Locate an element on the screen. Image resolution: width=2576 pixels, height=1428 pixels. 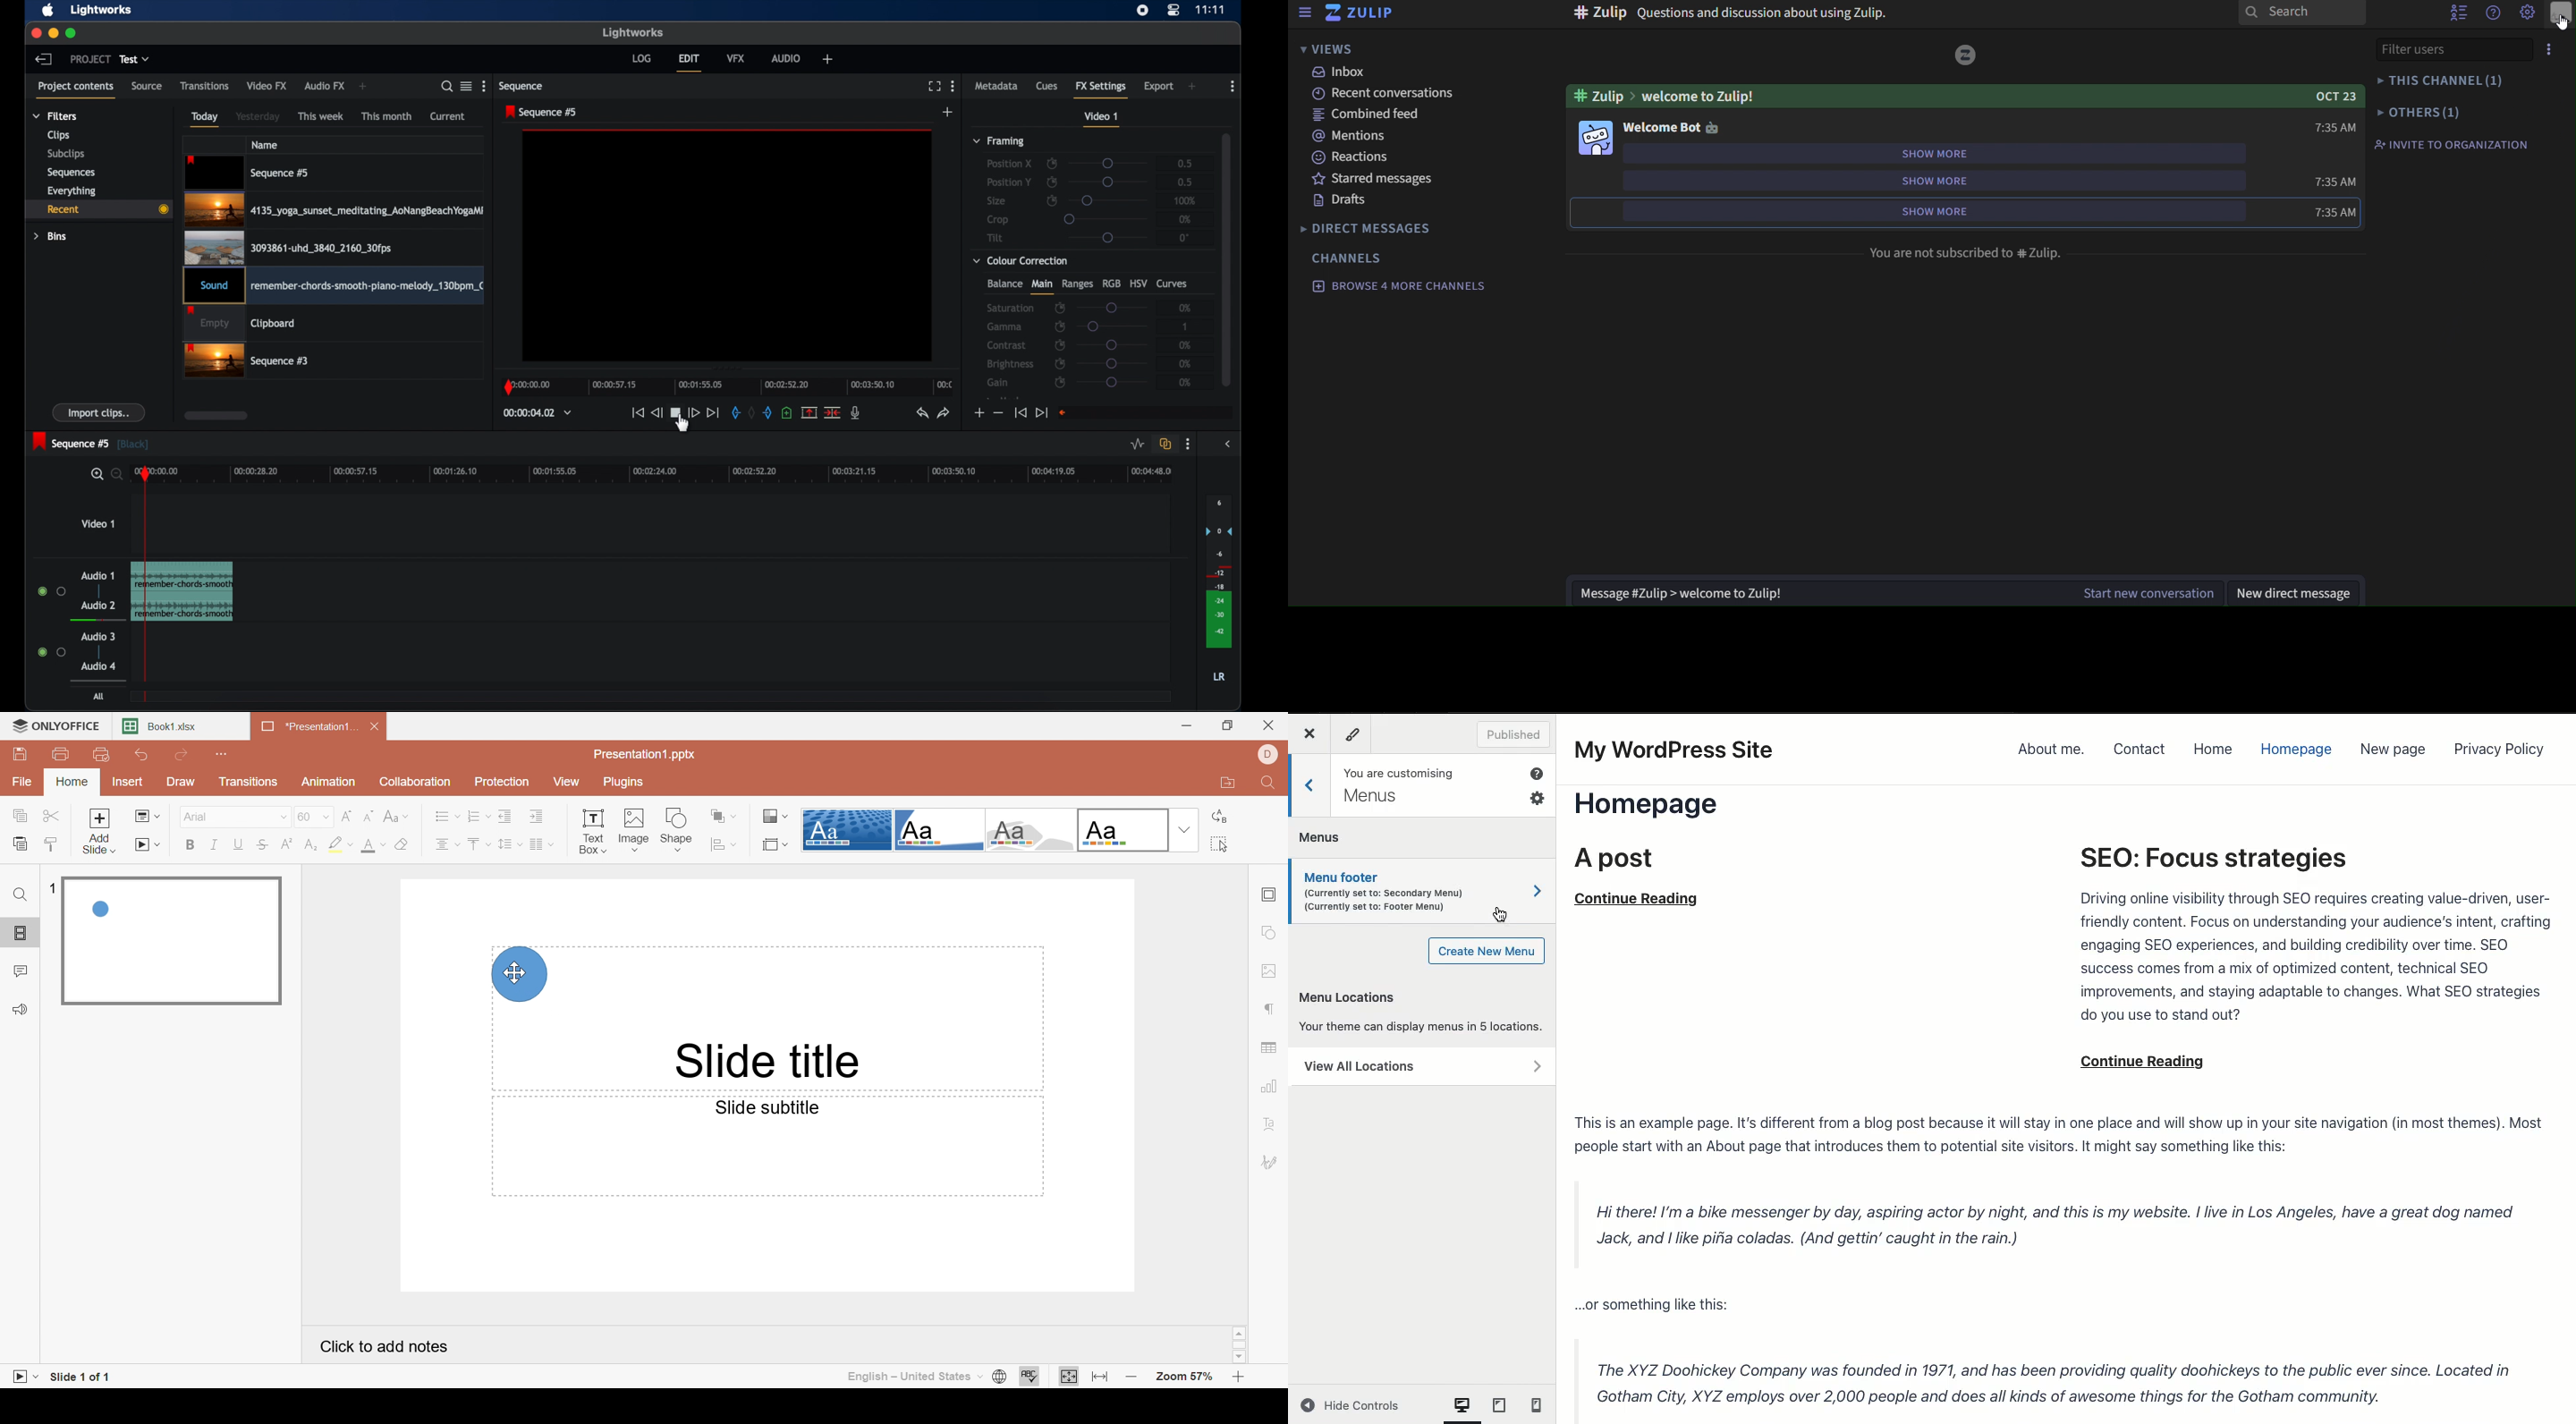
enable/disable keyframe is located at coordinates (1052, 182).